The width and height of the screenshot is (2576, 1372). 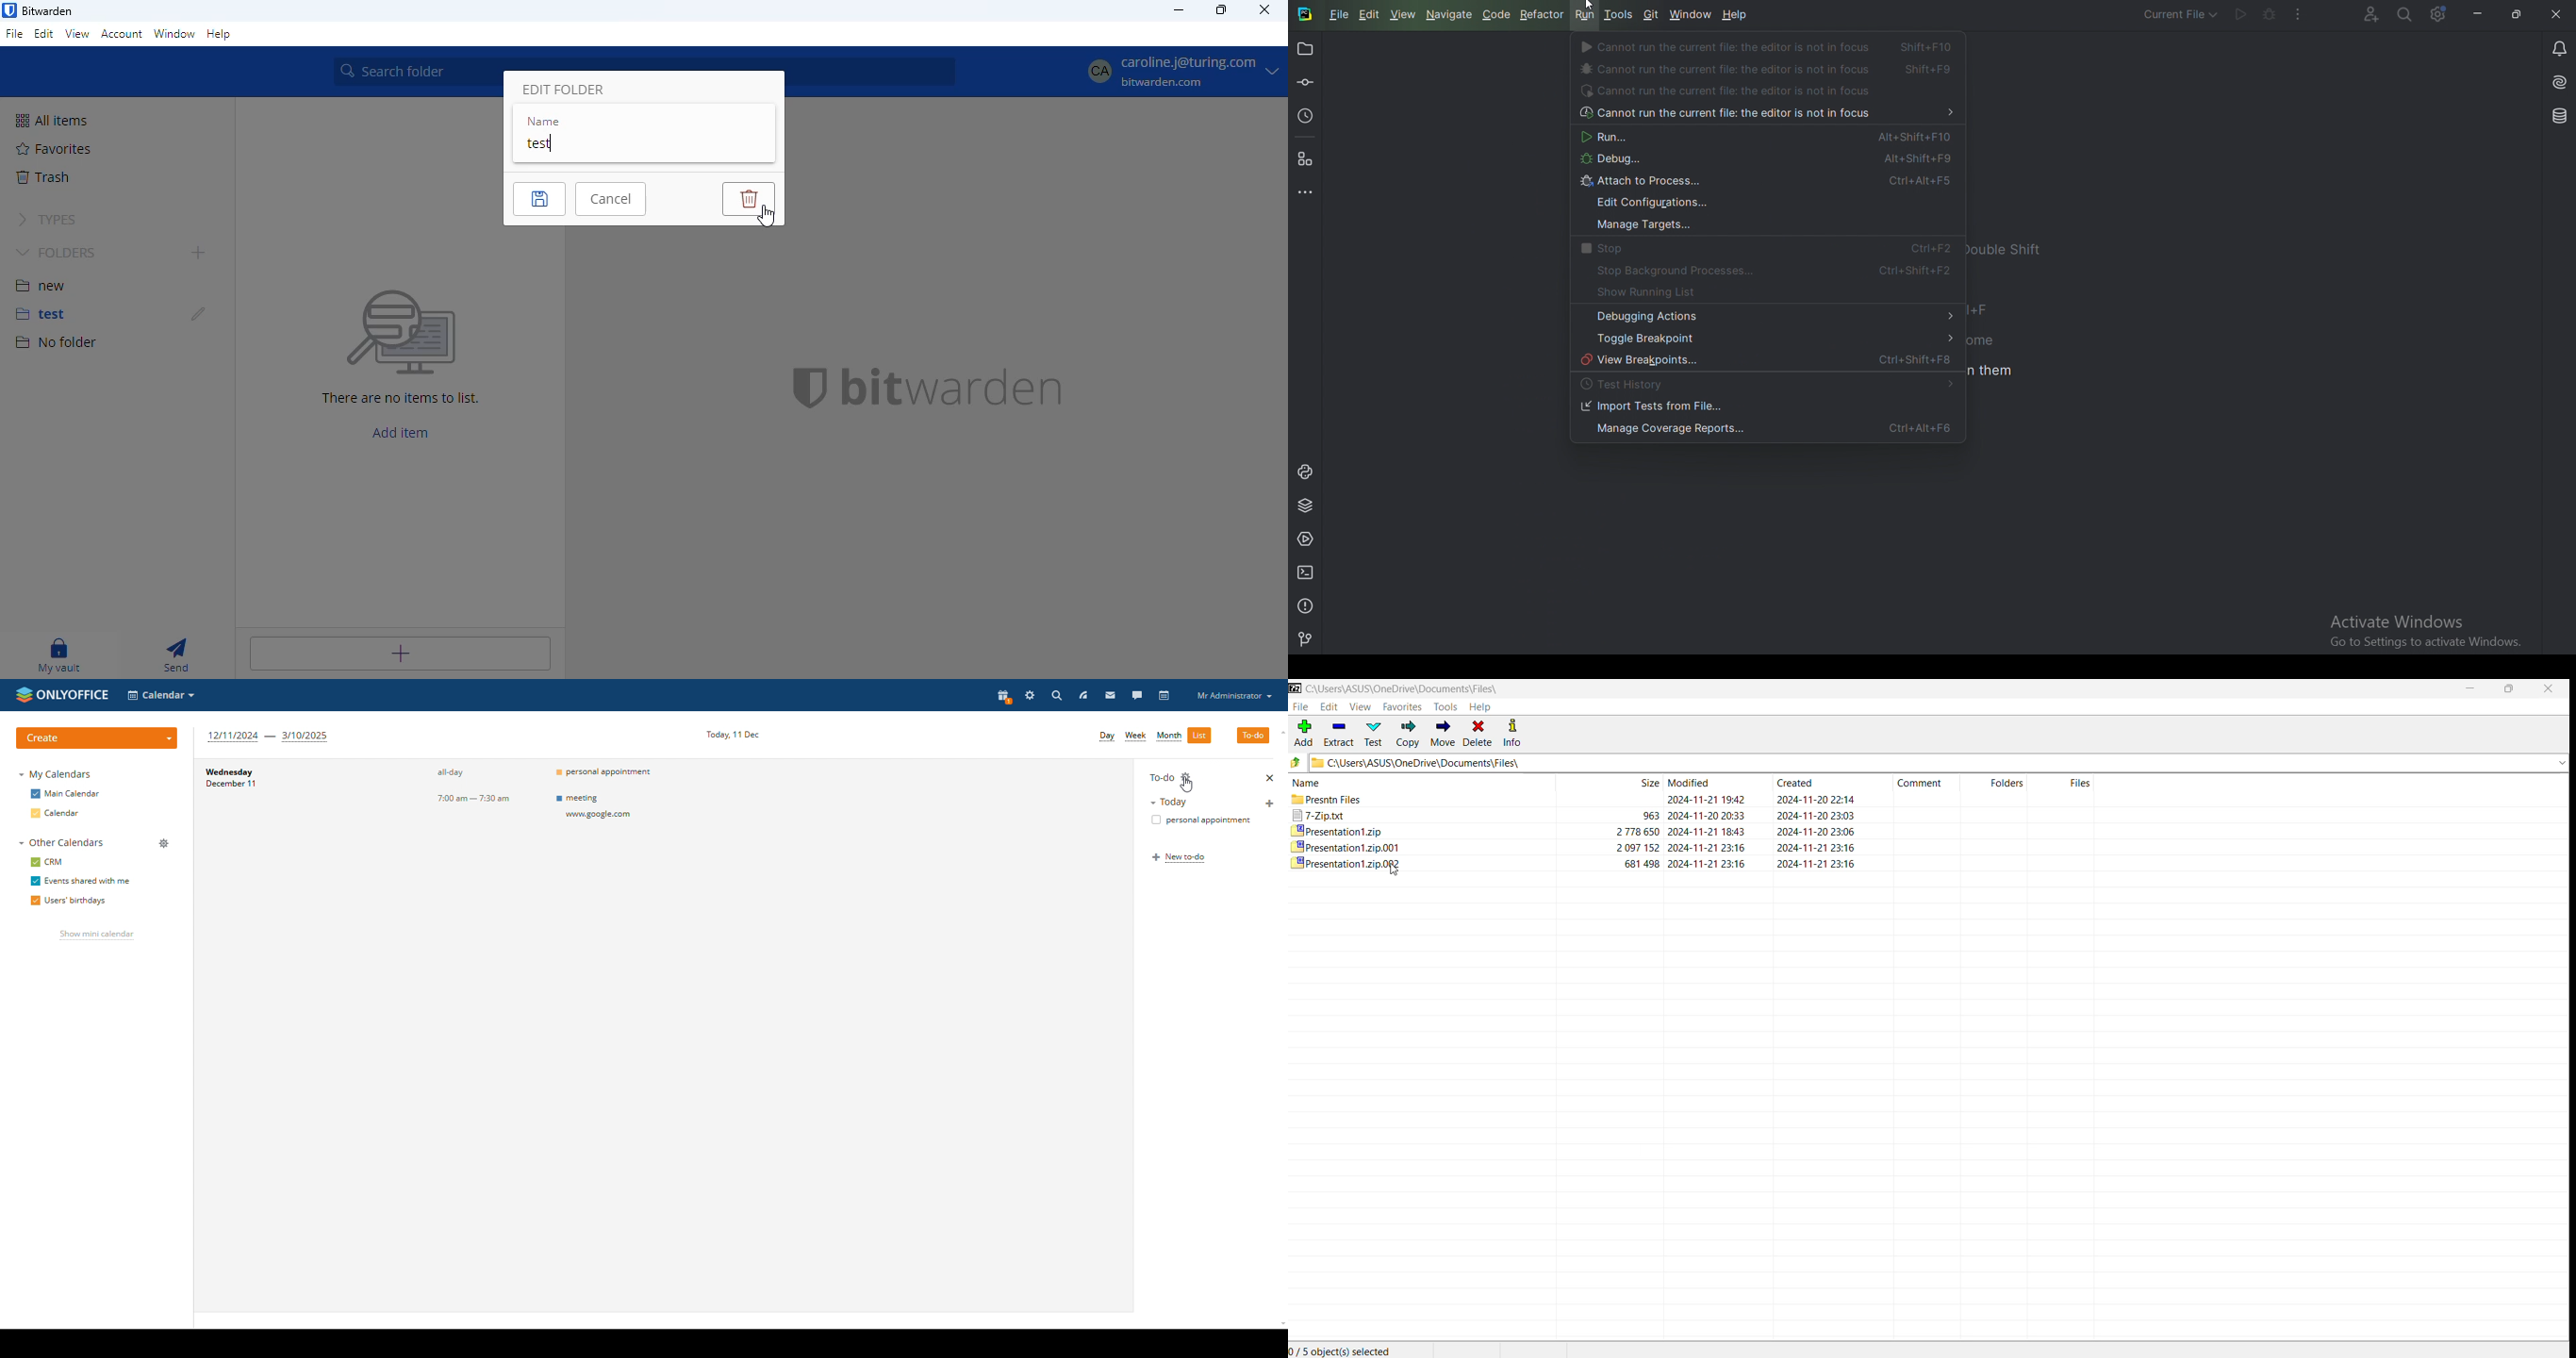 What do you see at coordinates (1770, 47) in the screenshot?
I see `Cannot run the current file the editor is not in focus` at bounding box center [1770, 47].